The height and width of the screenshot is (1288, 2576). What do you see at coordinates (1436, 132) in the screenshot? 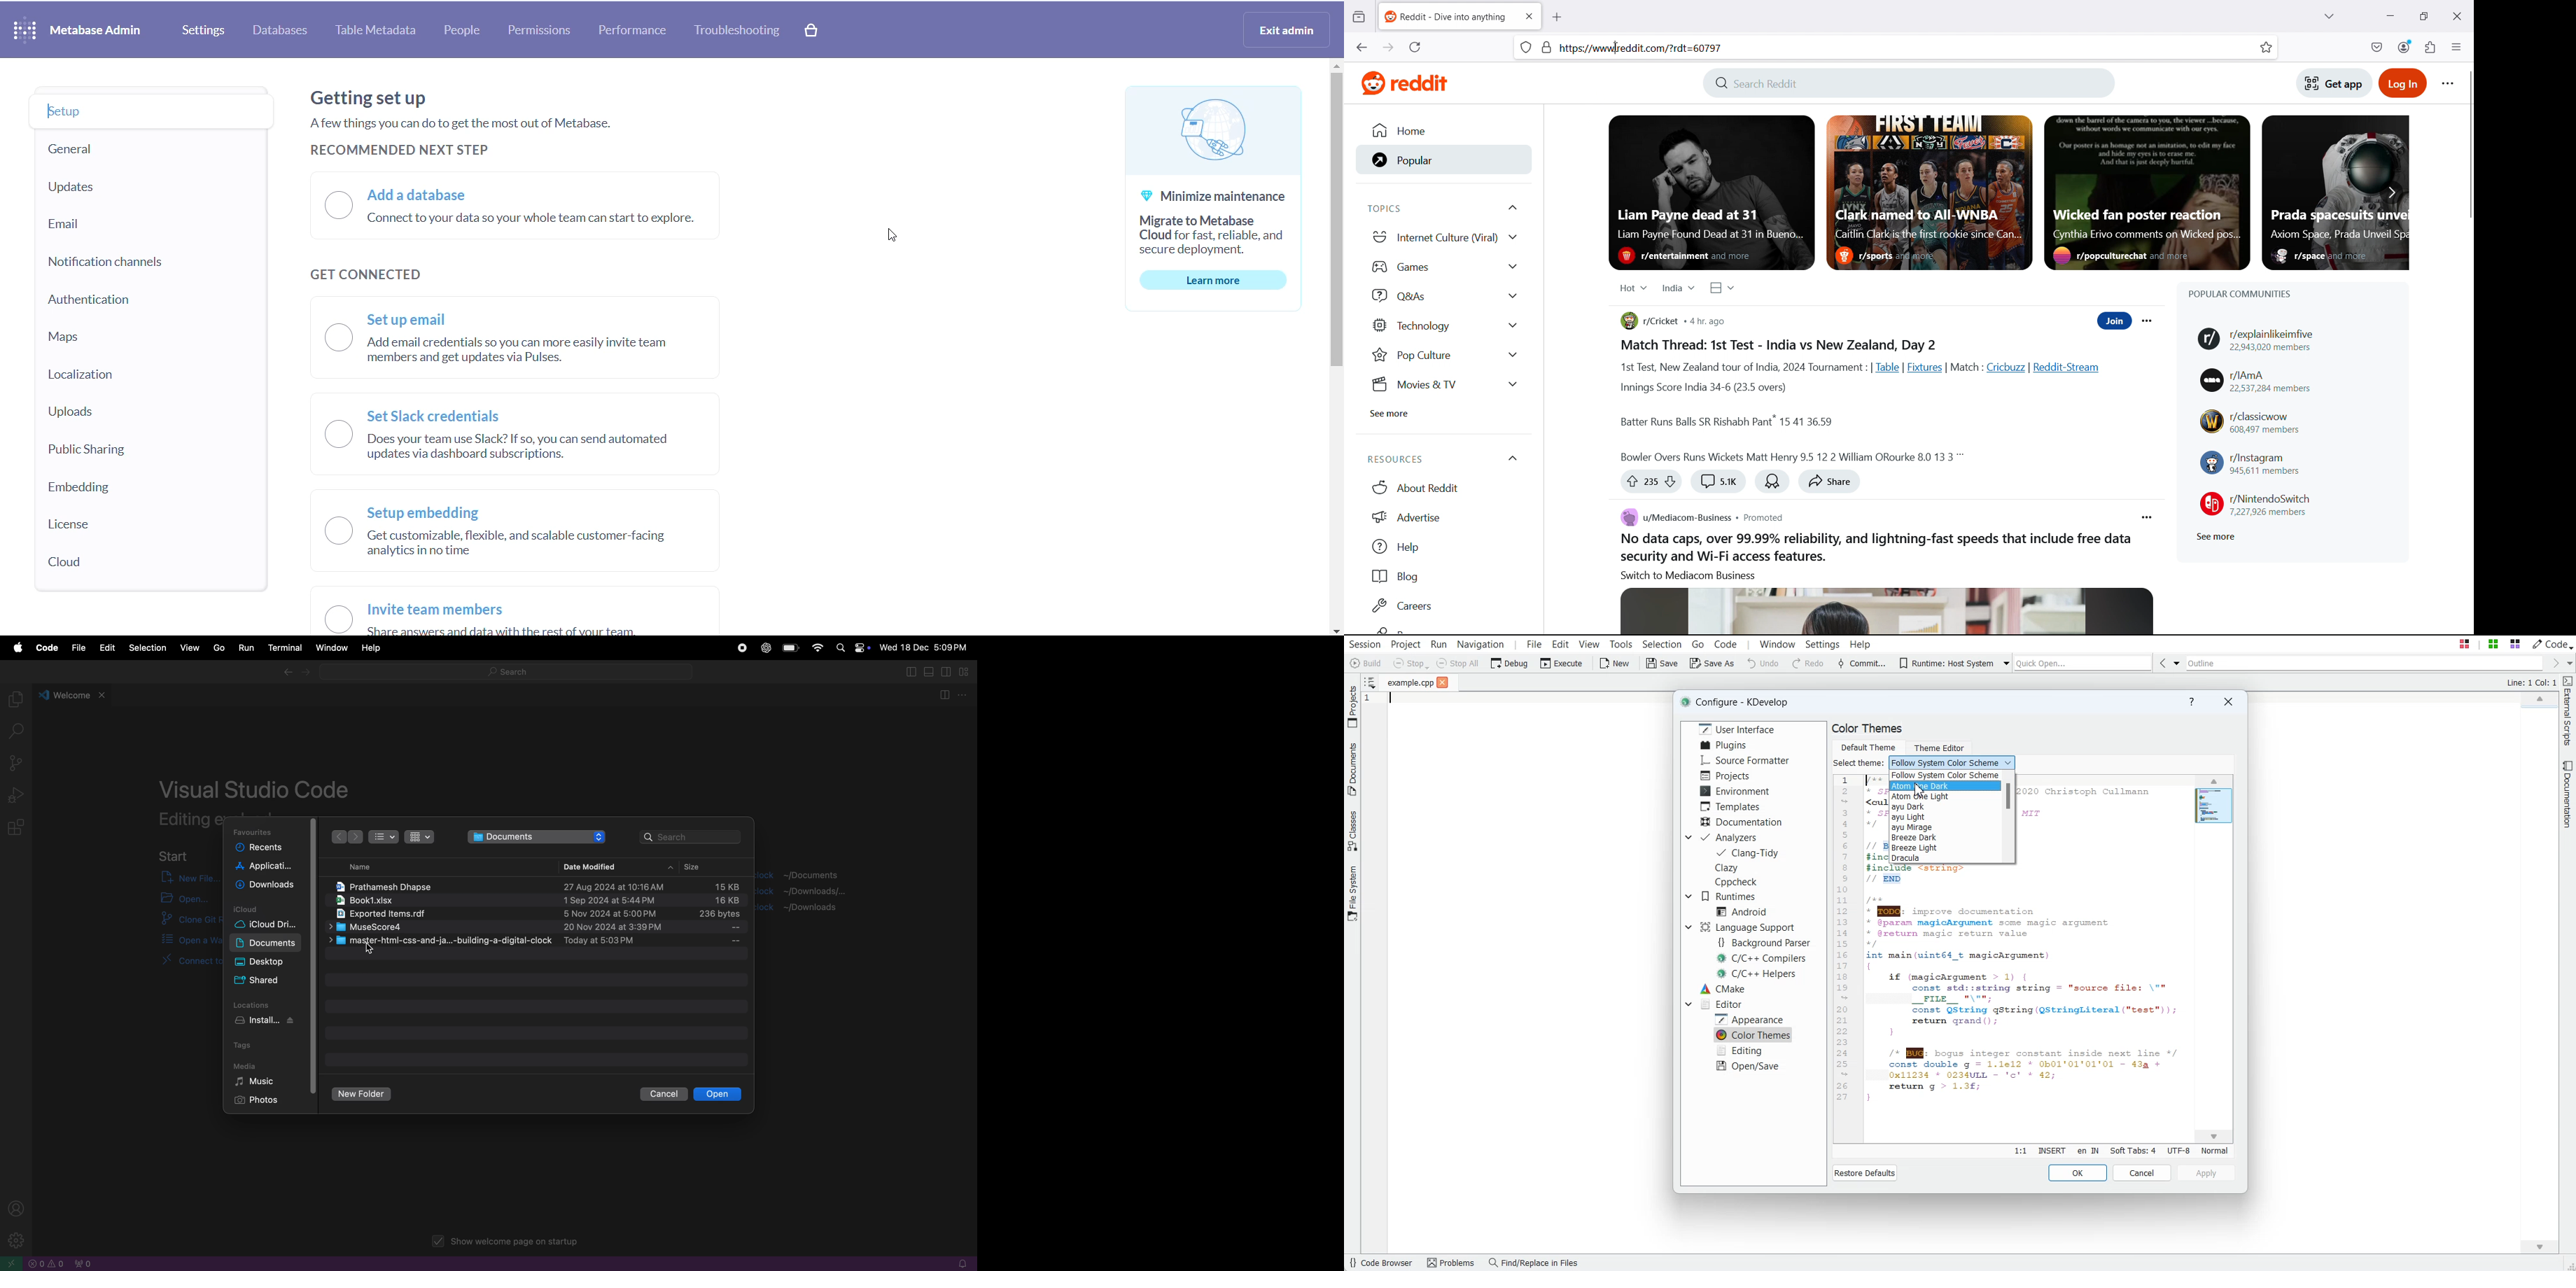
I see `Home` at bounding box center [1436, 132].